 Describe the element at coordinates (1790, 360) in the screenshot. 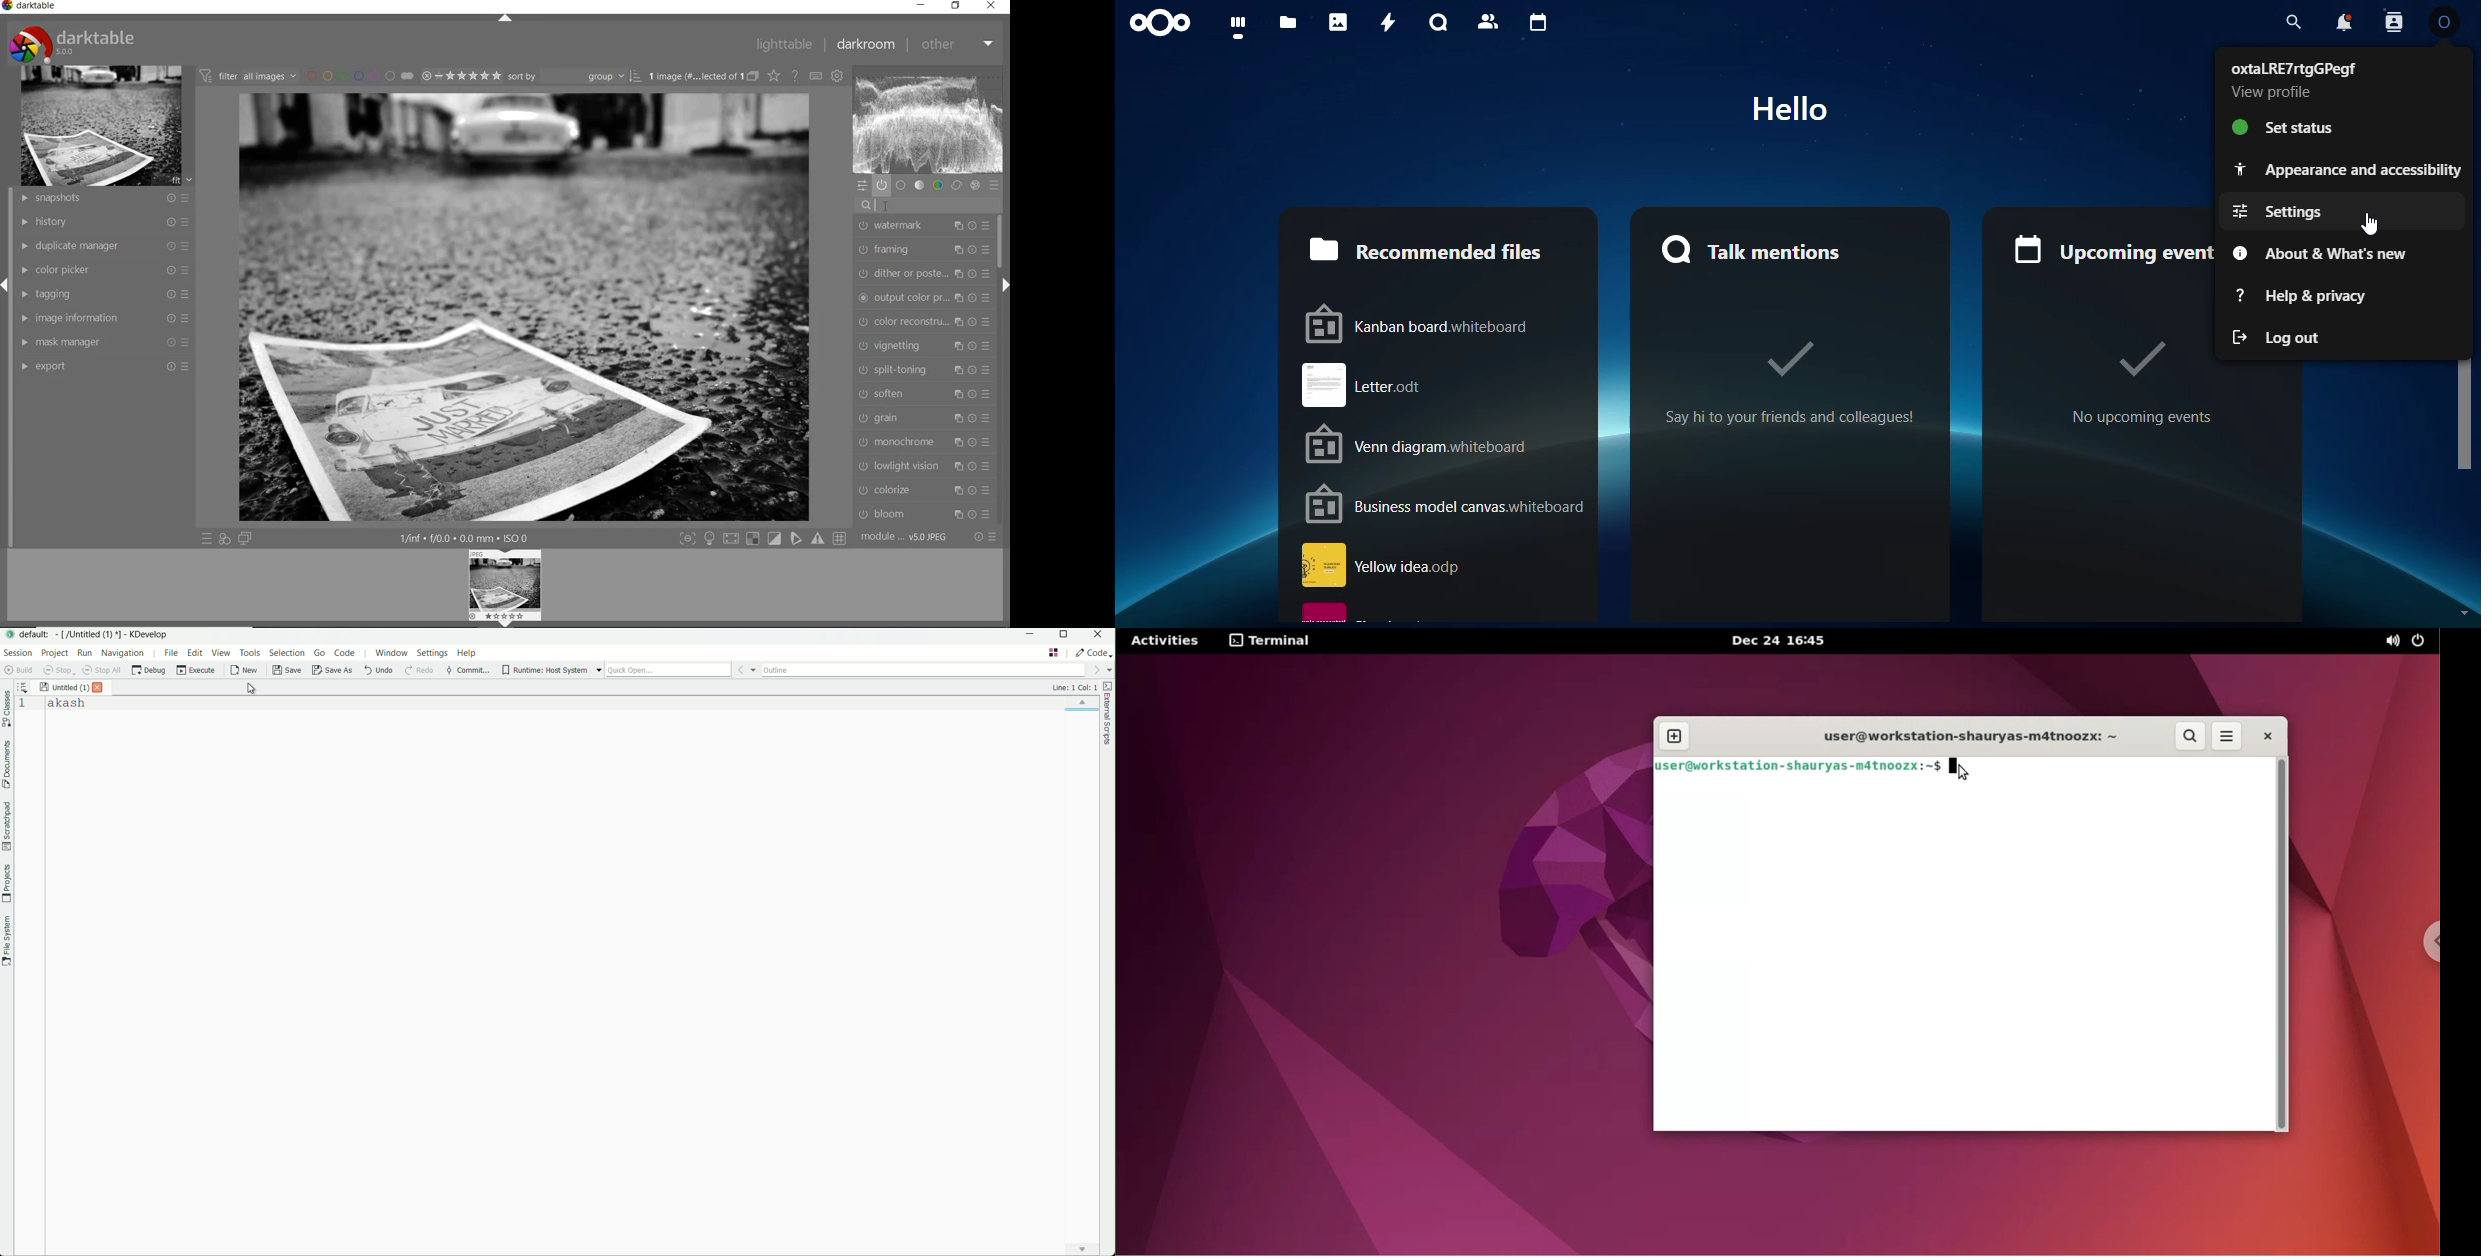

I see `Tick mark` at that location.